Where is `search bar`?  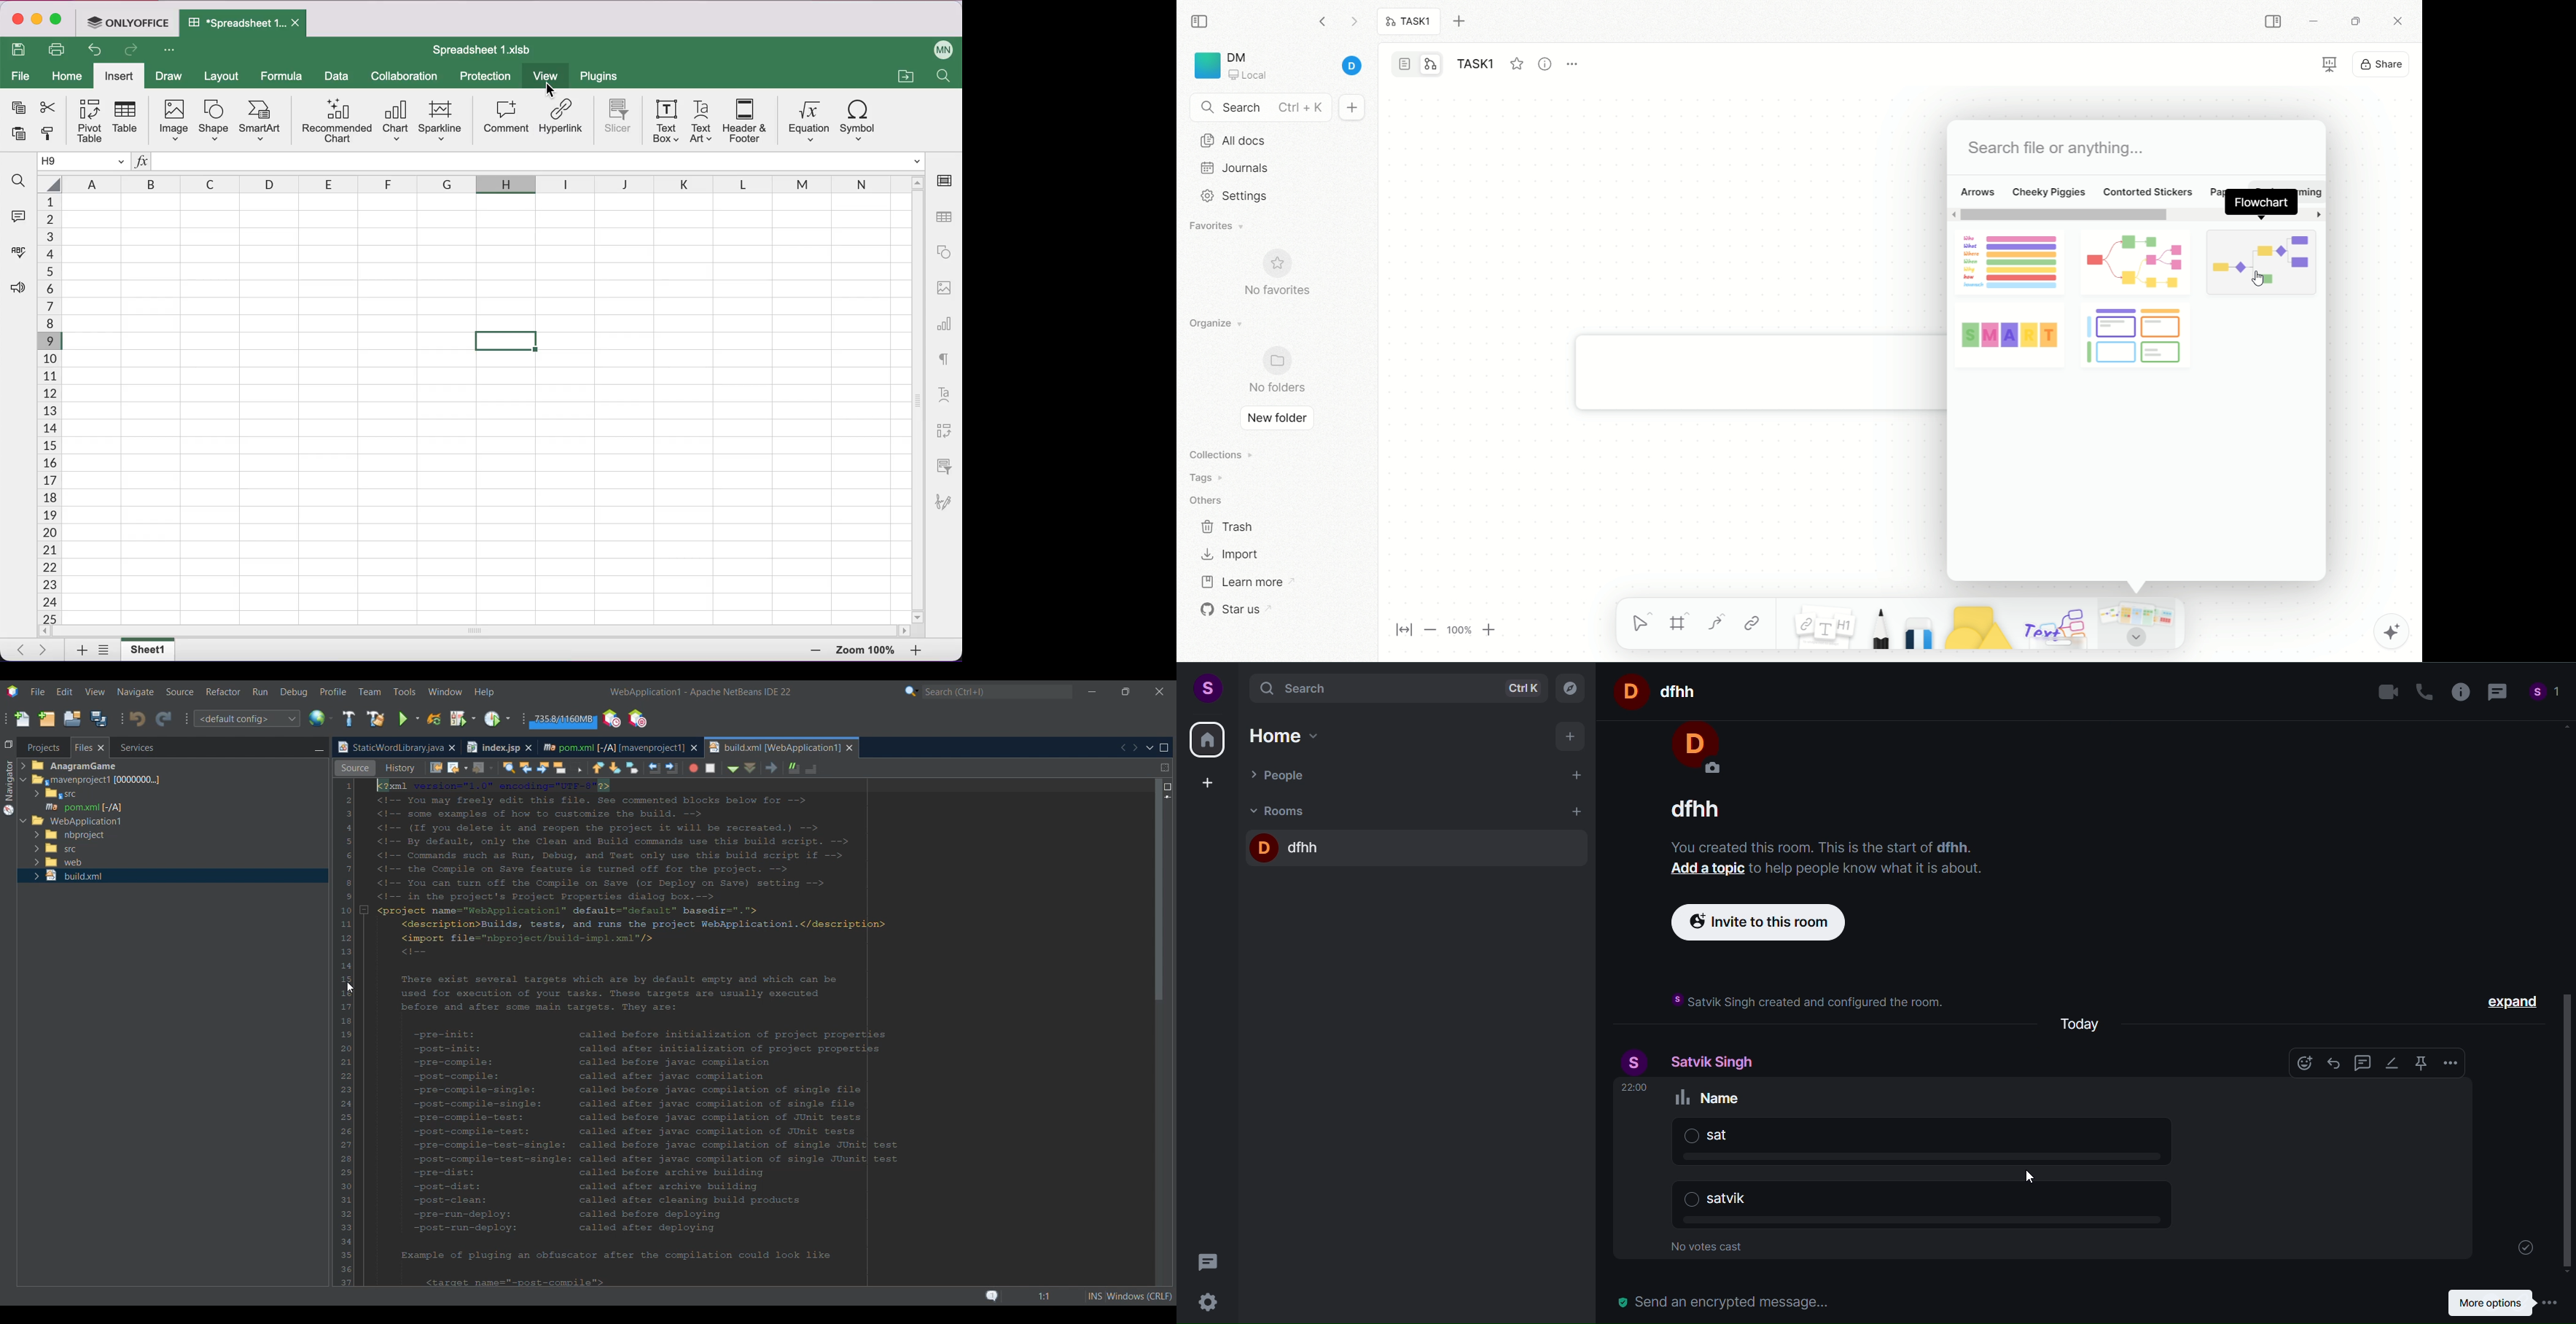
search bar is located at coordinates (1395, 688).